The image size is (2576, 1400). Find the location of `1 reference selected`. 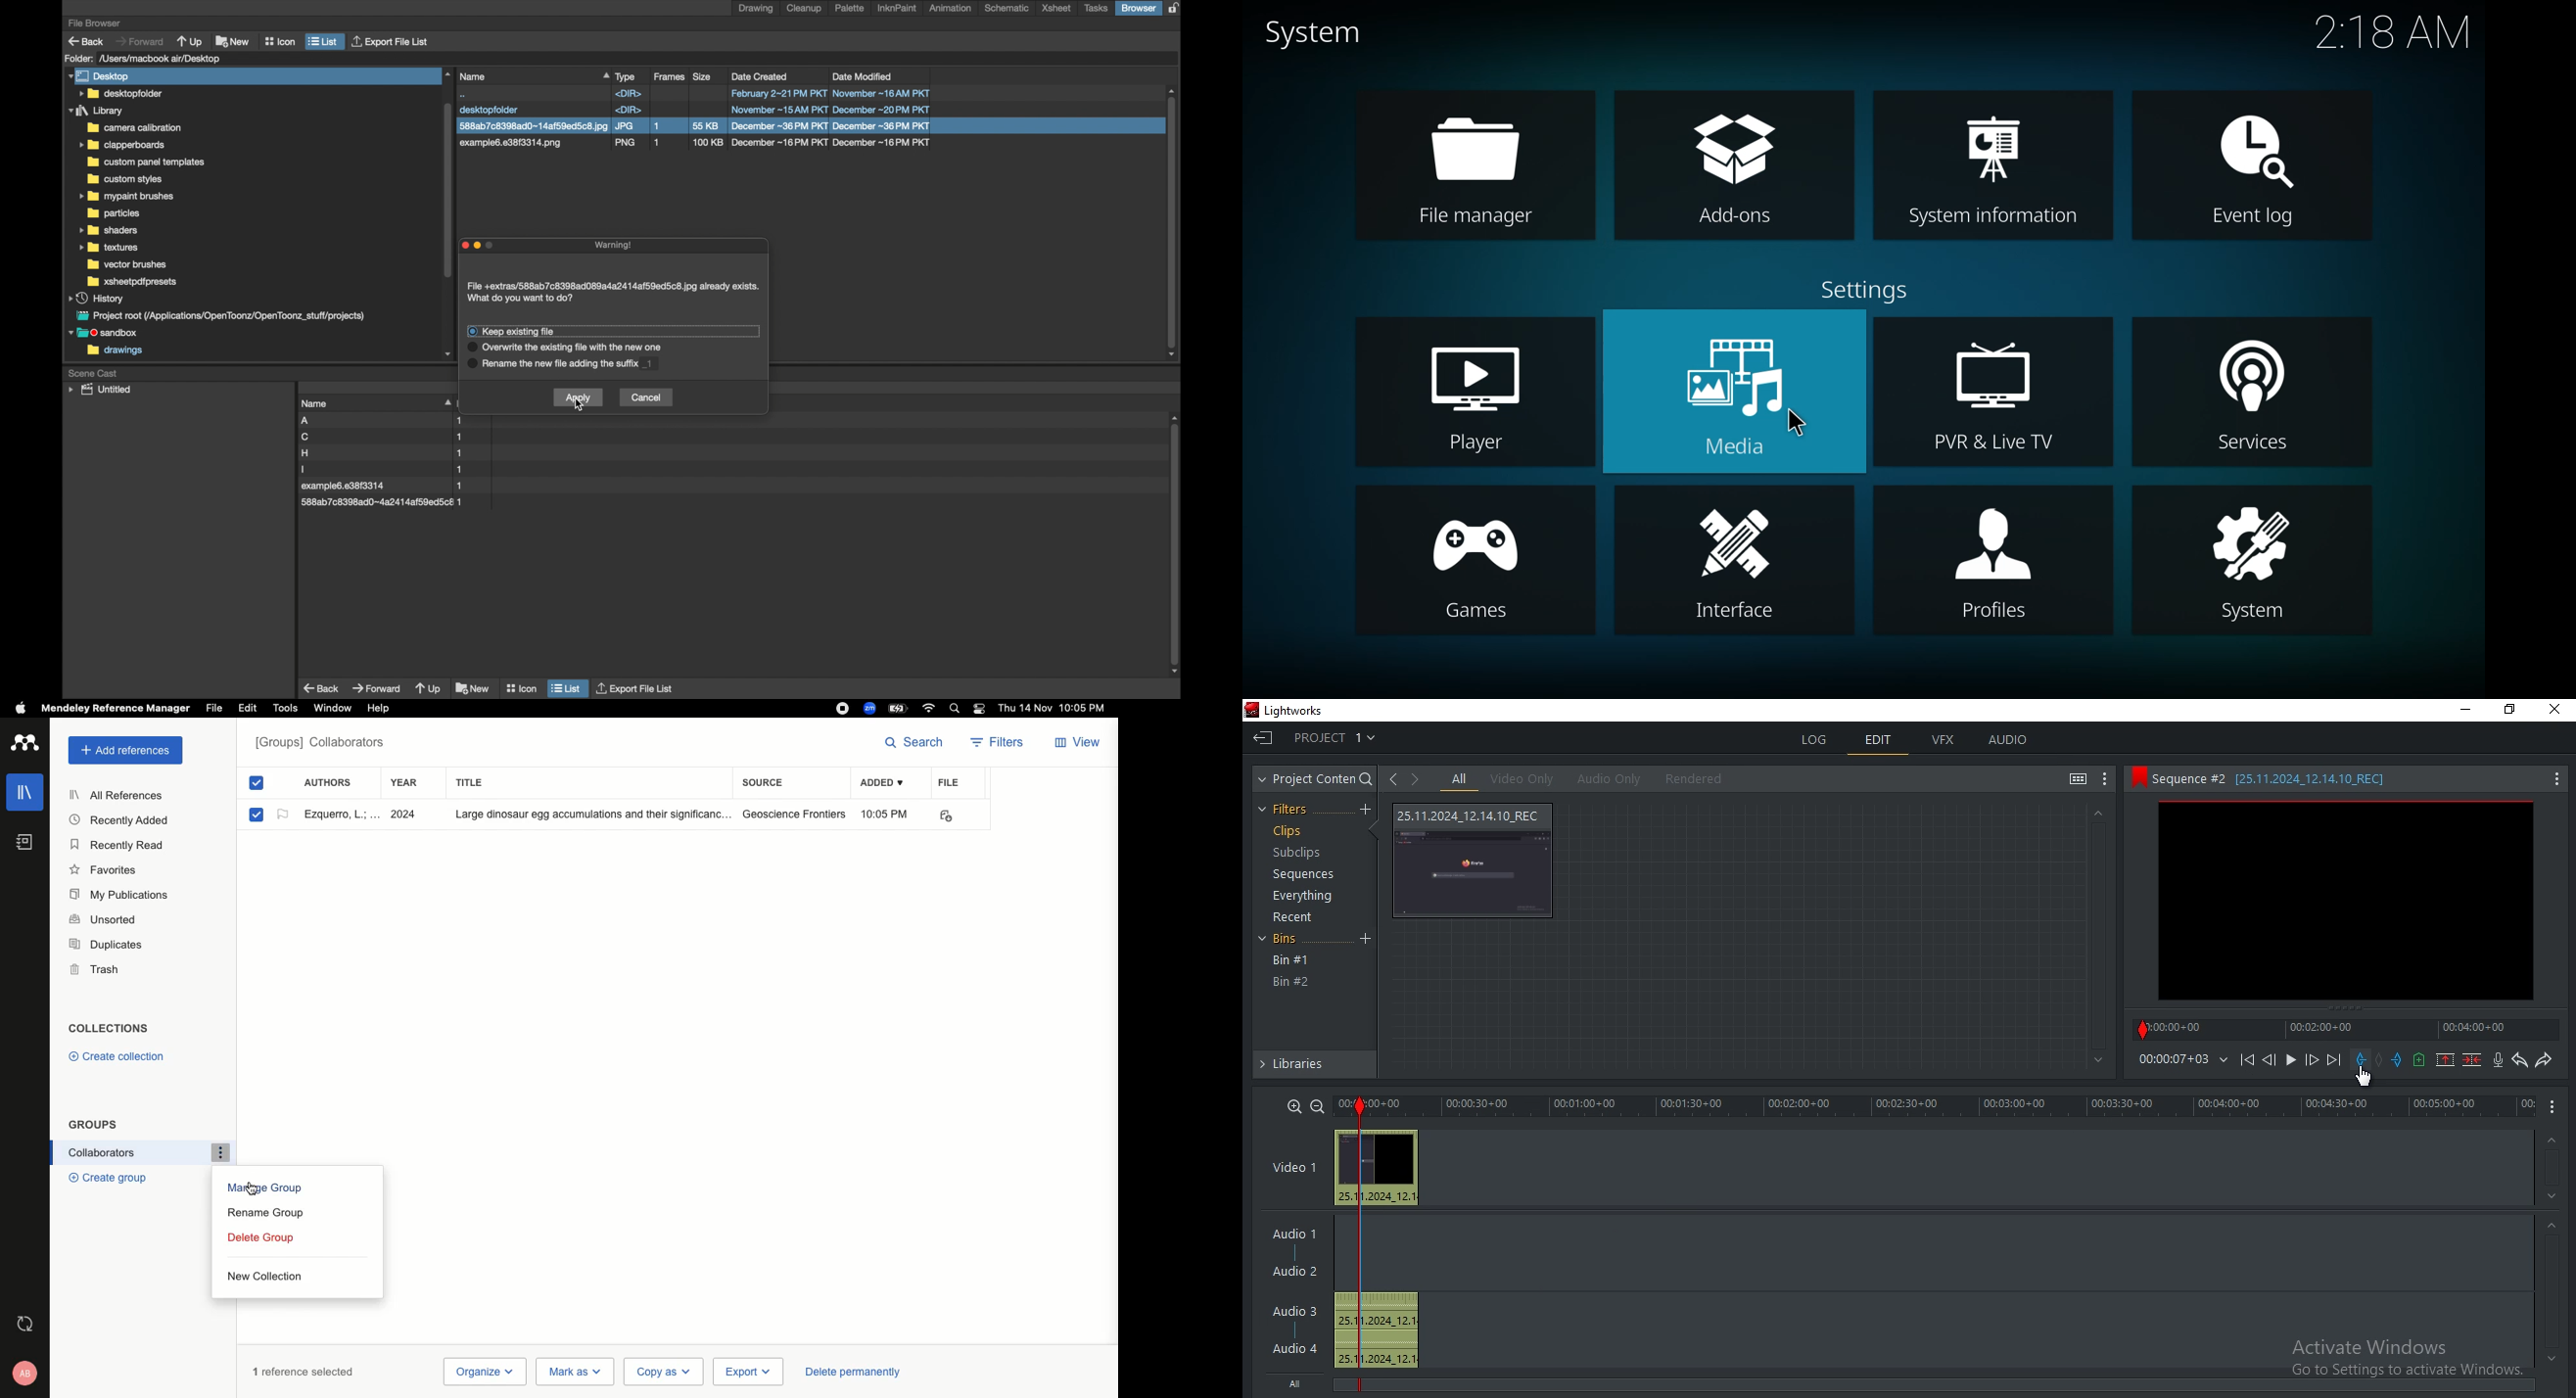

1 reference selected is located at coordinates (304, 1371).